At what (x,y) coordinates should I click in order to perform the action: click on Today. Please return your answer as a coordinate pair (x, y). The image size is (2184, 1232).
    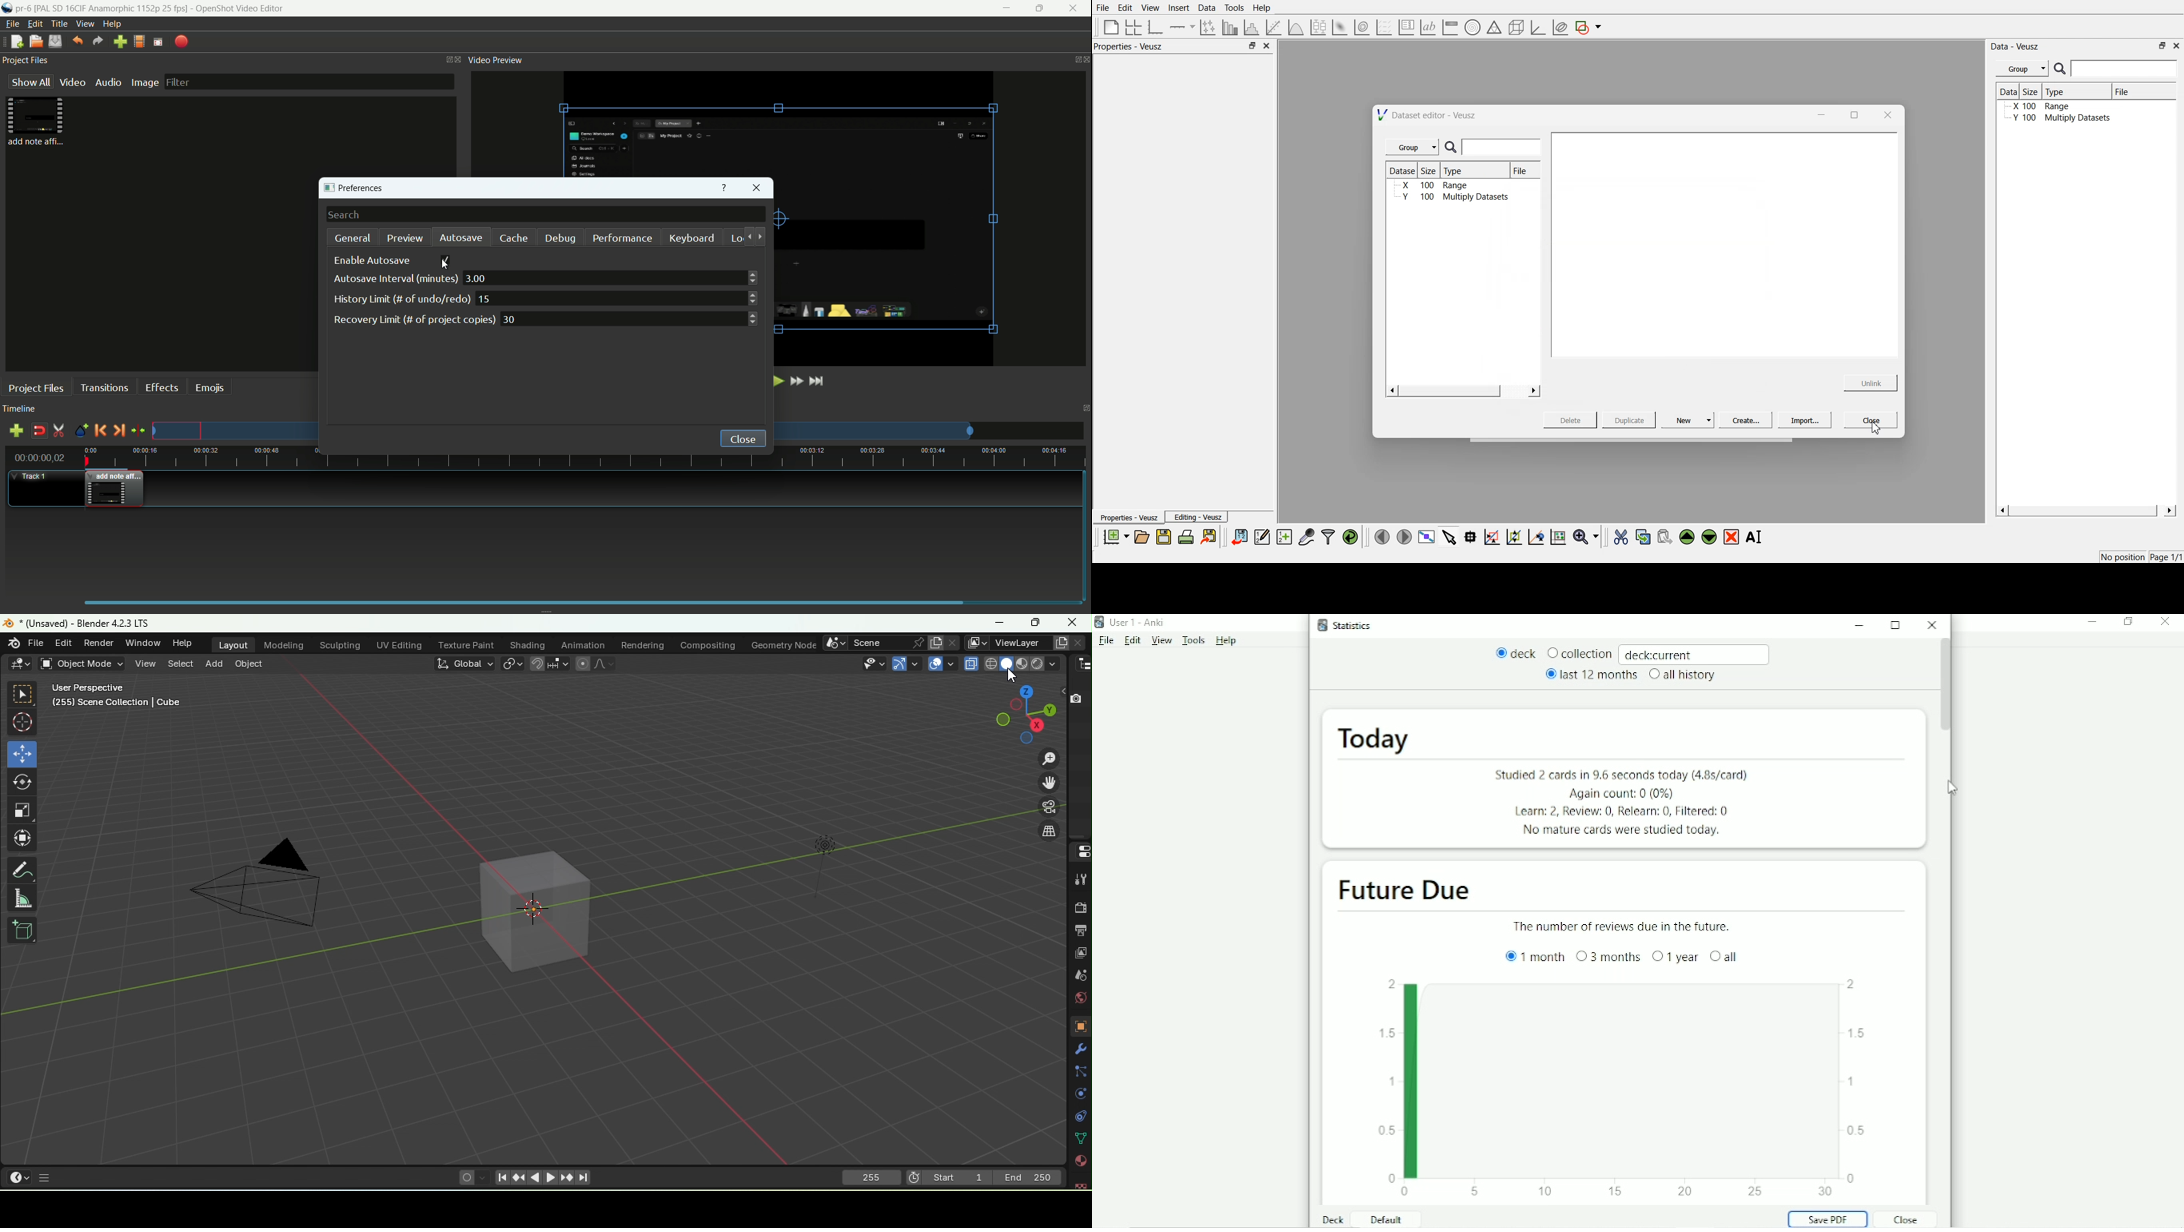
    Looking at the image, I should click on (1373, 738).